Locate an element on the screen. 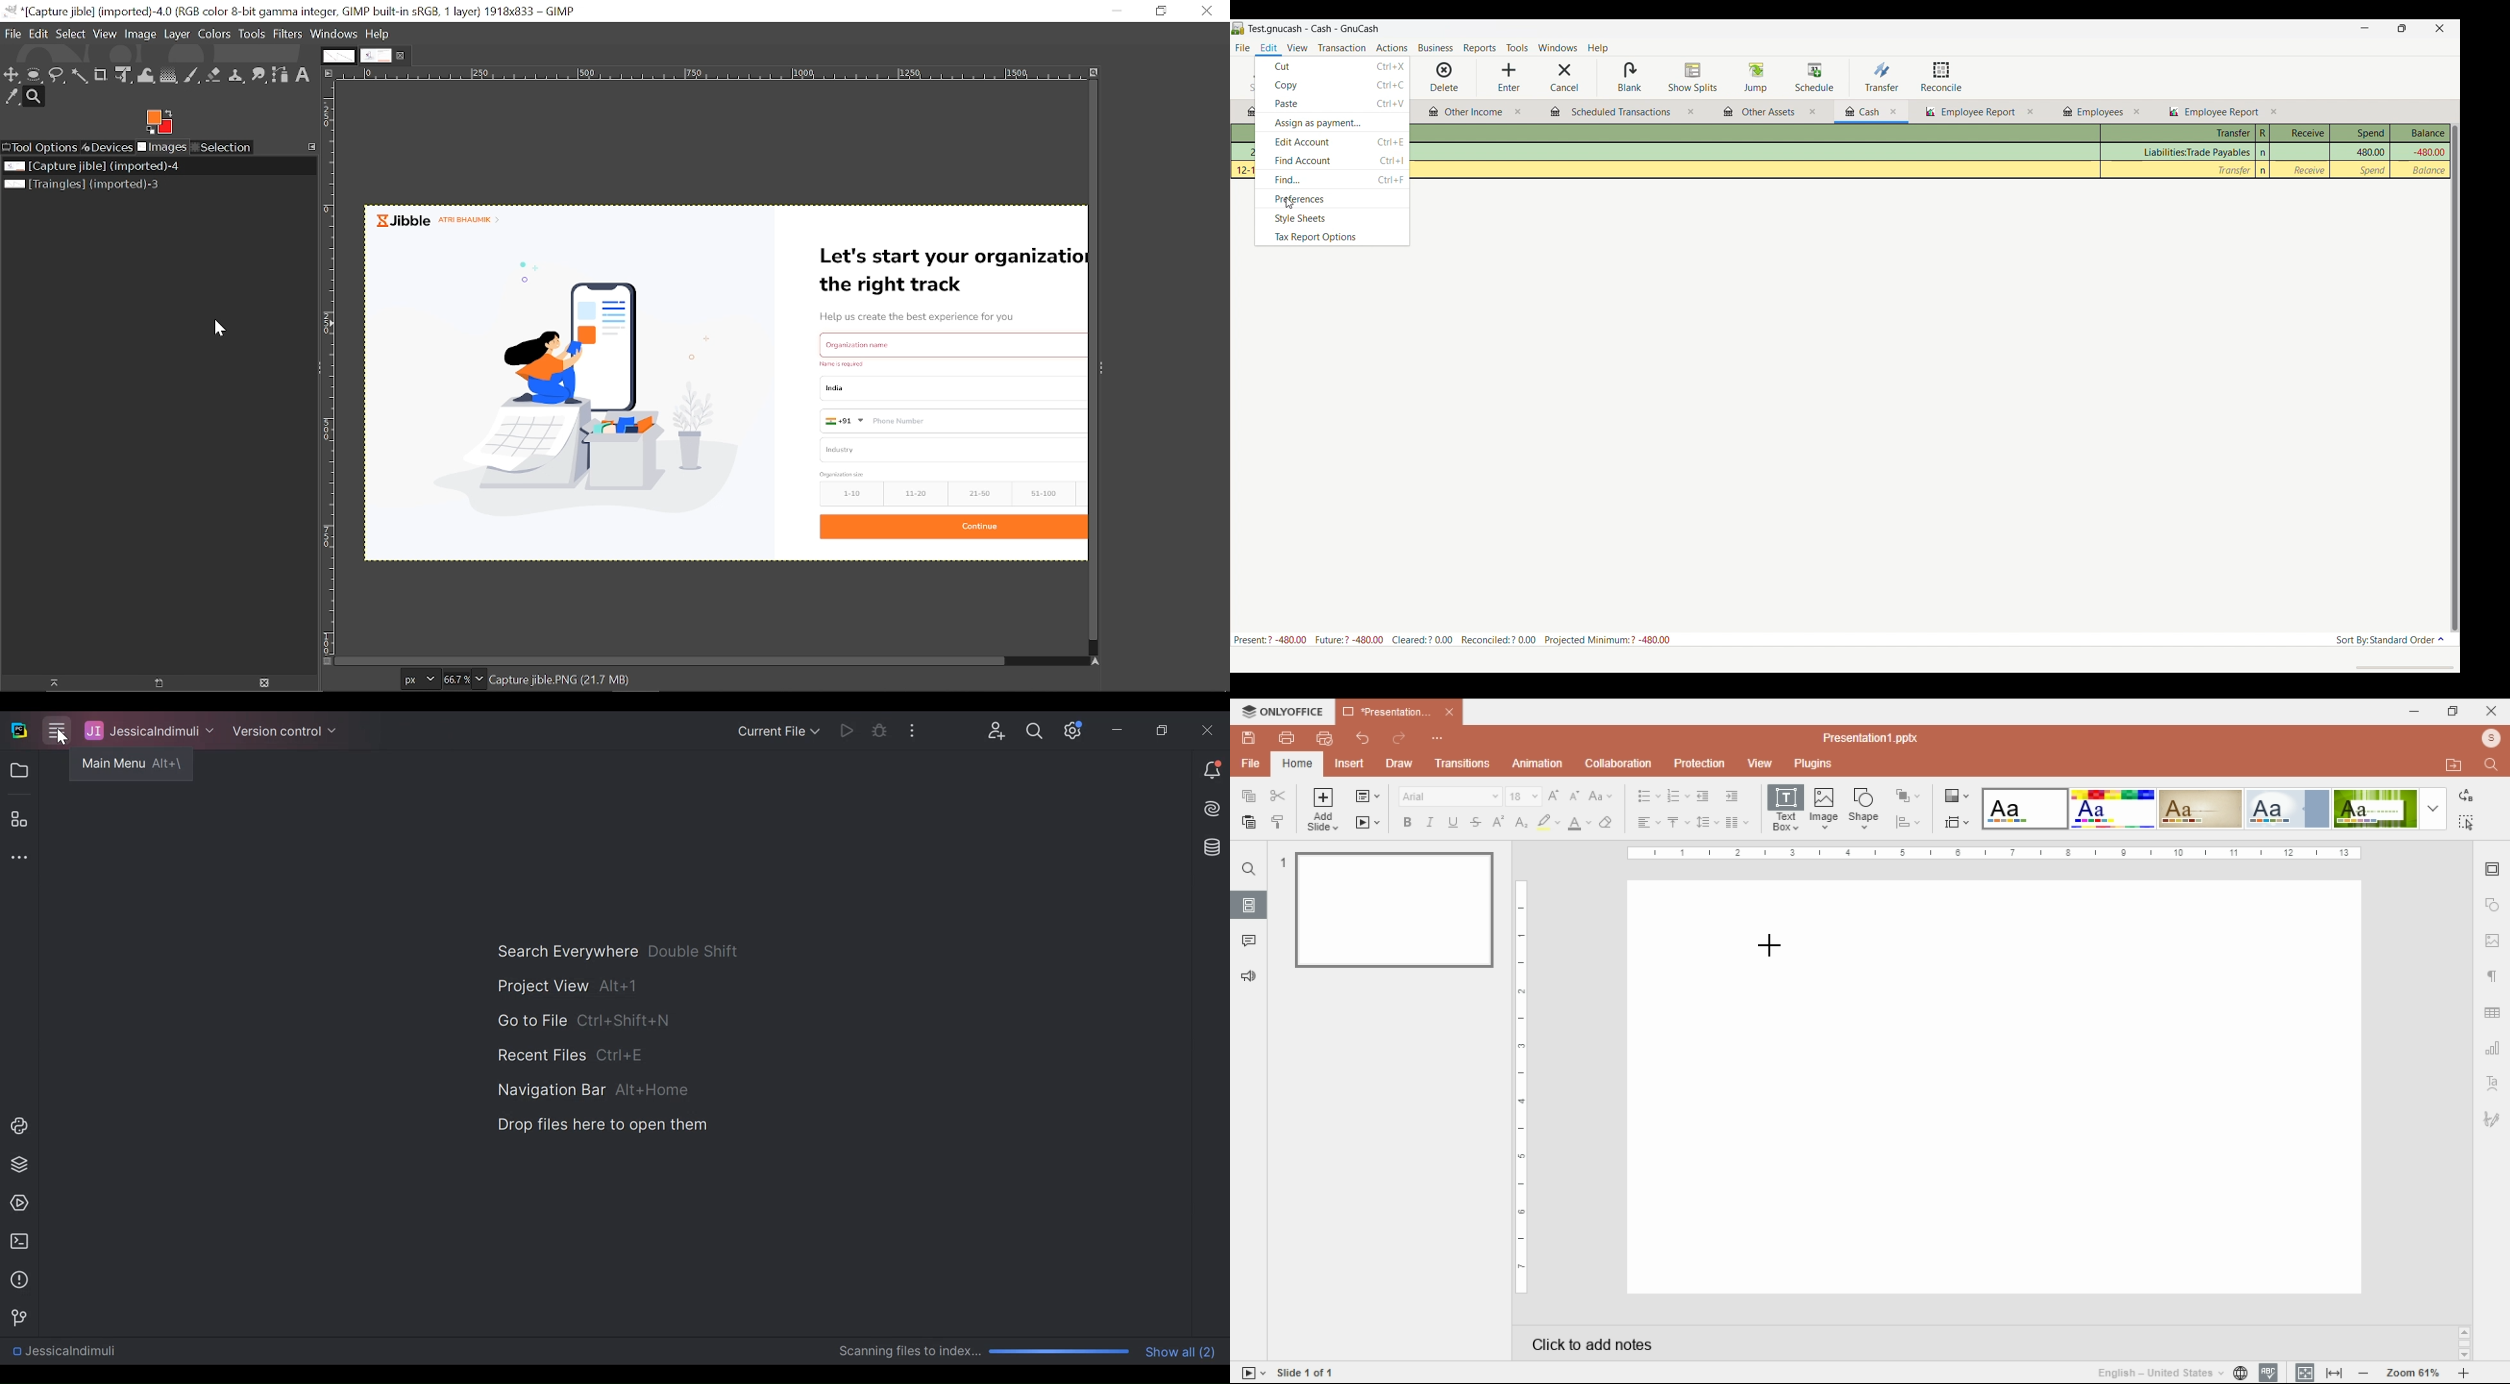 The height and width of the screenshot is (1400, 2520). font is located at coordinates (1450, 796).